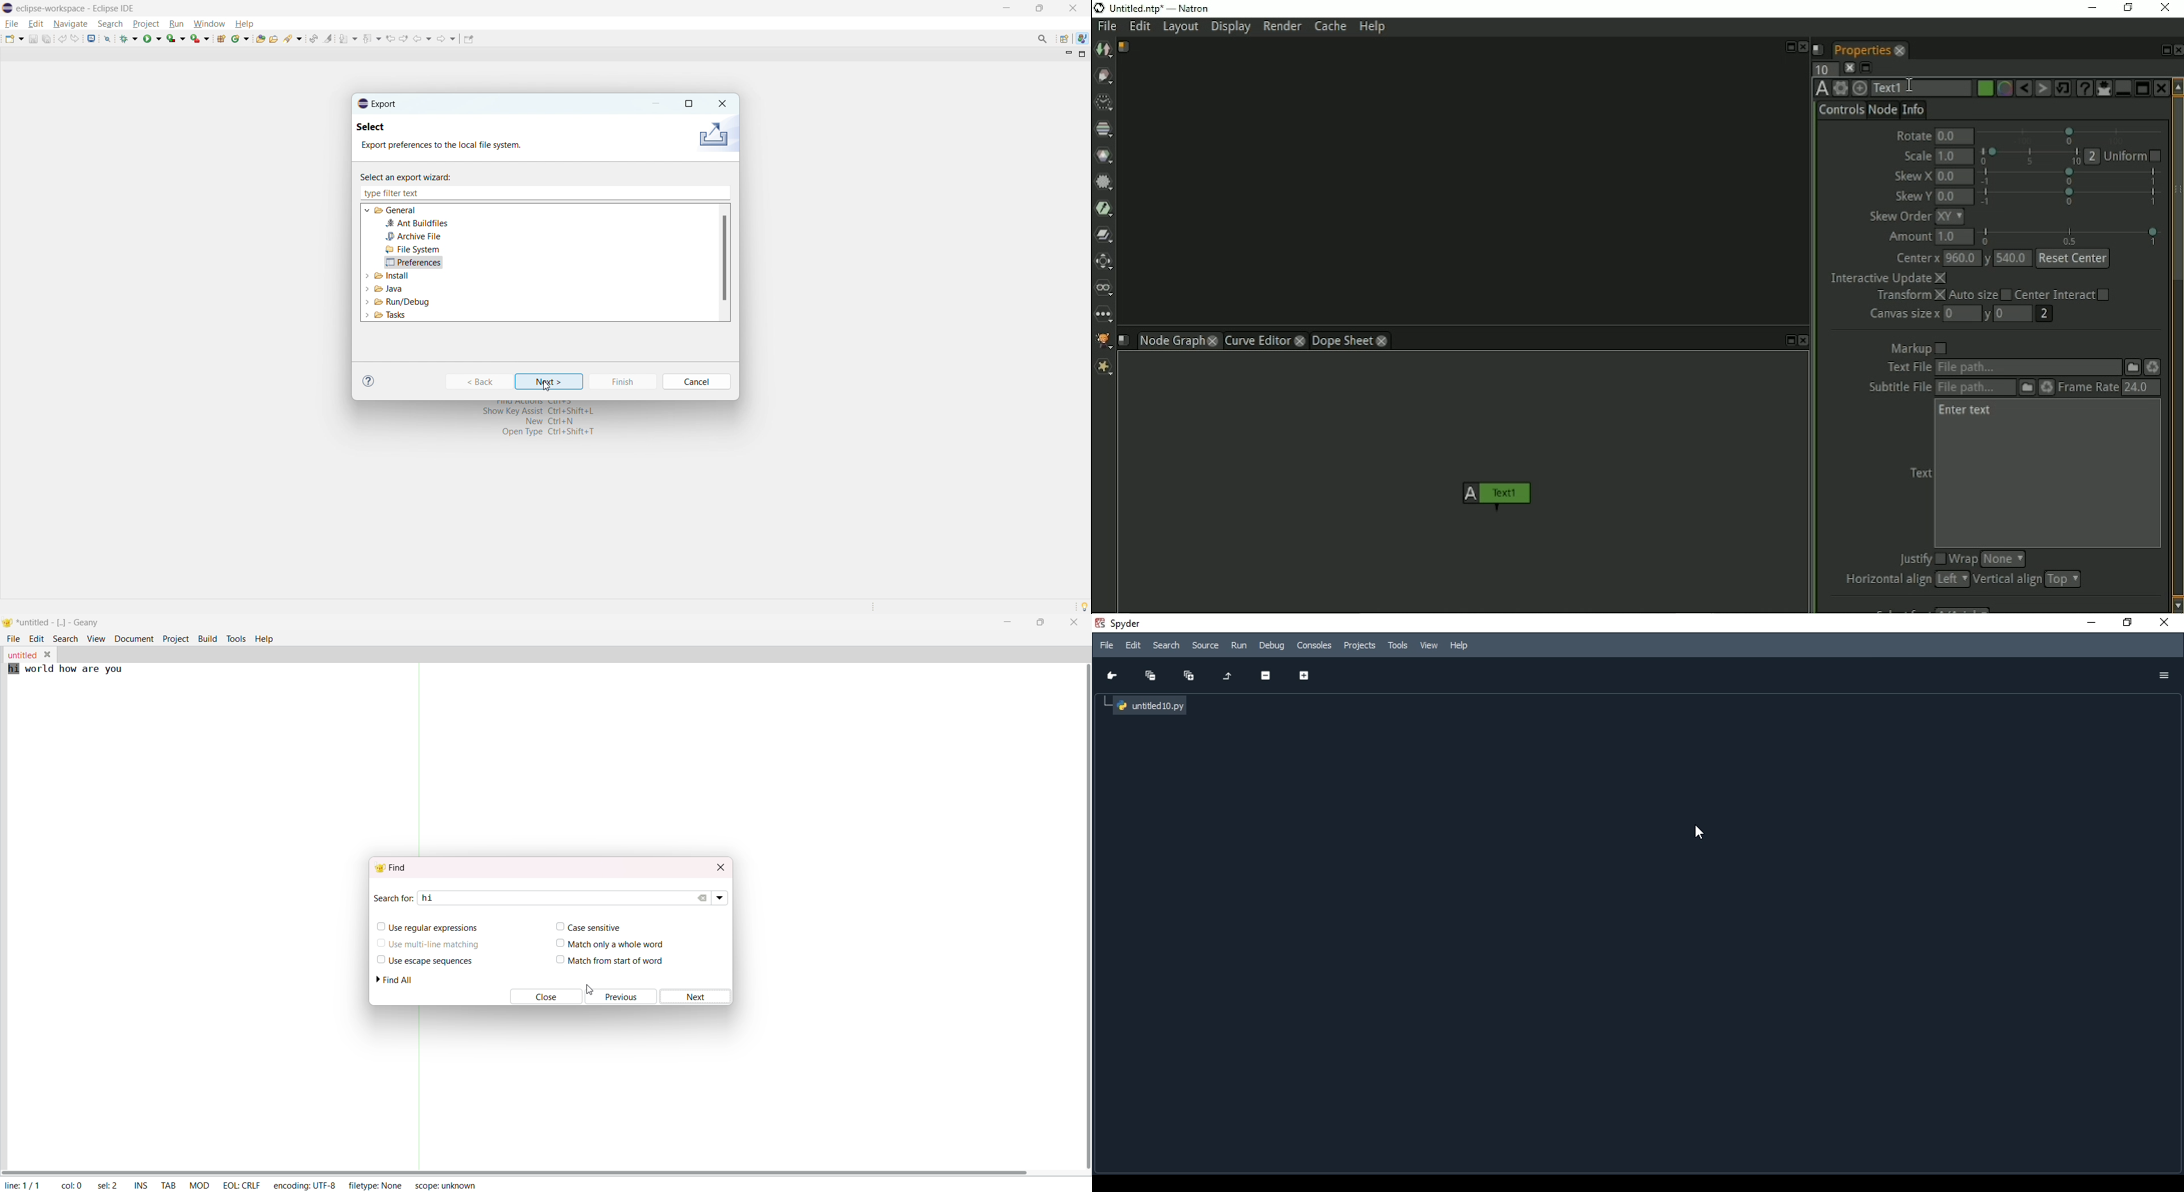 Image resolution: width=2184 pixels, height=1204 pixels. I want to click on cursor, so click(547, 387).